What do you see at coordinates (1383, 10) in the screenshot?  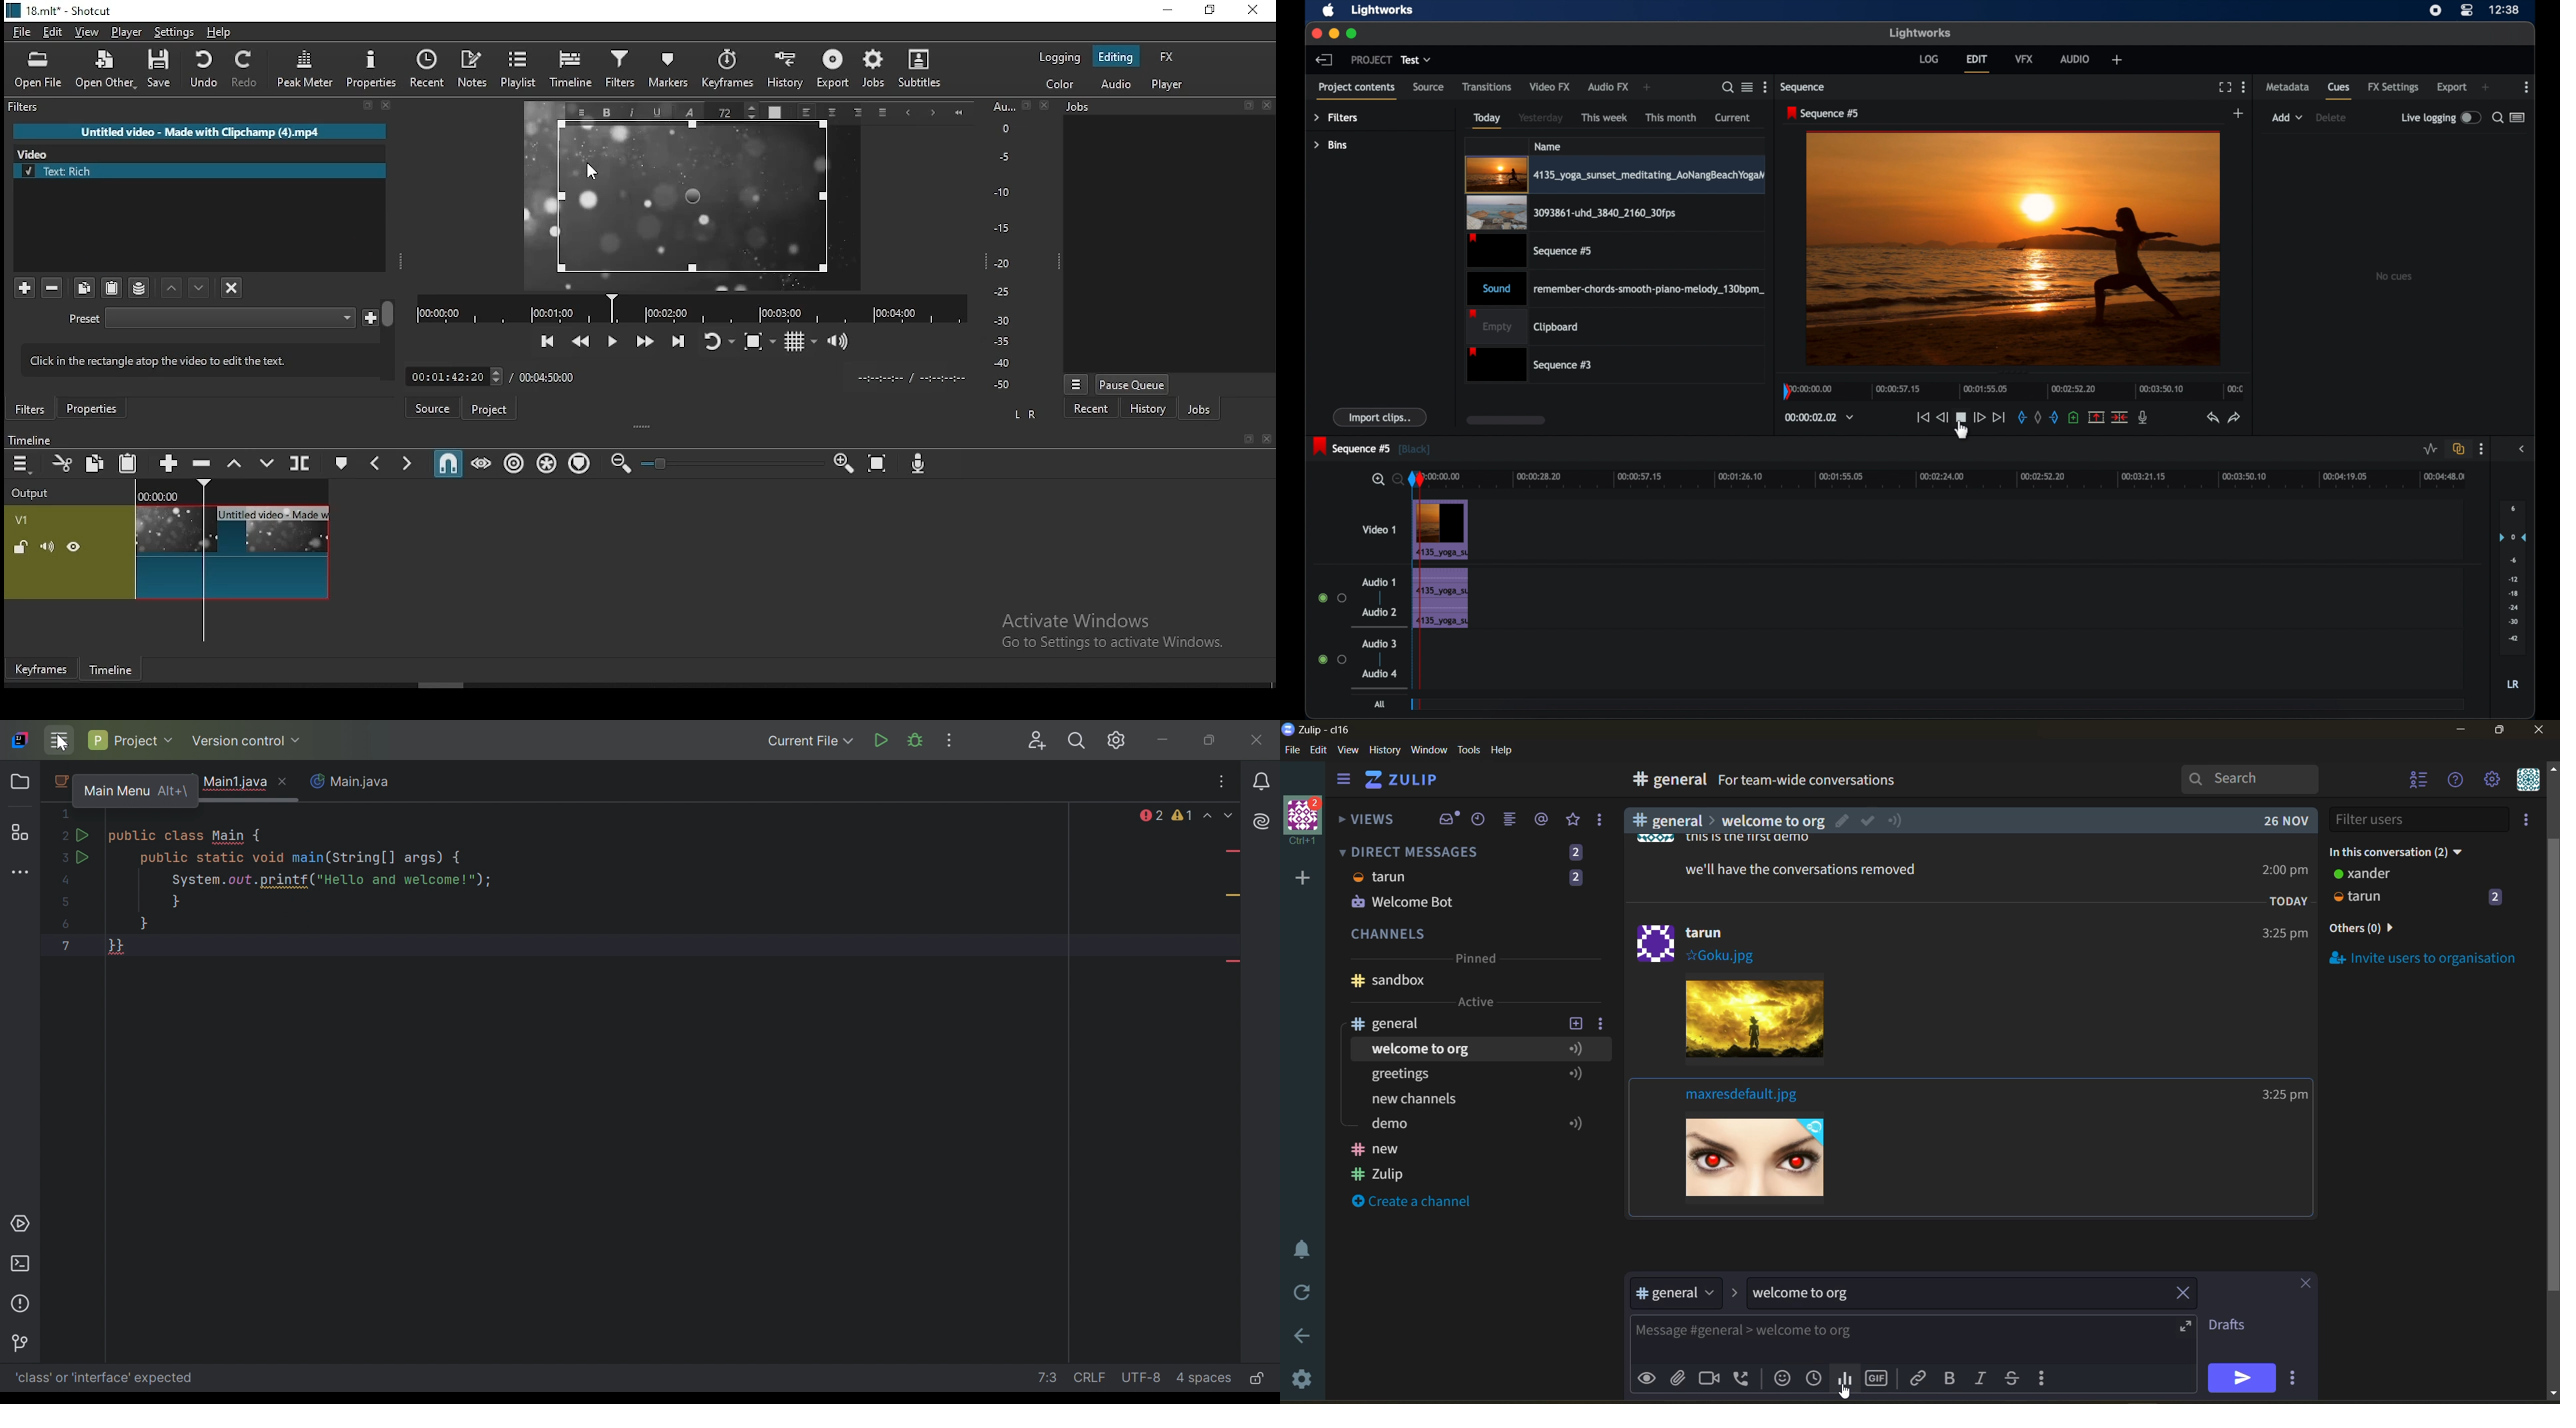 I see `lightworks` at bounding box center [1383, 10].